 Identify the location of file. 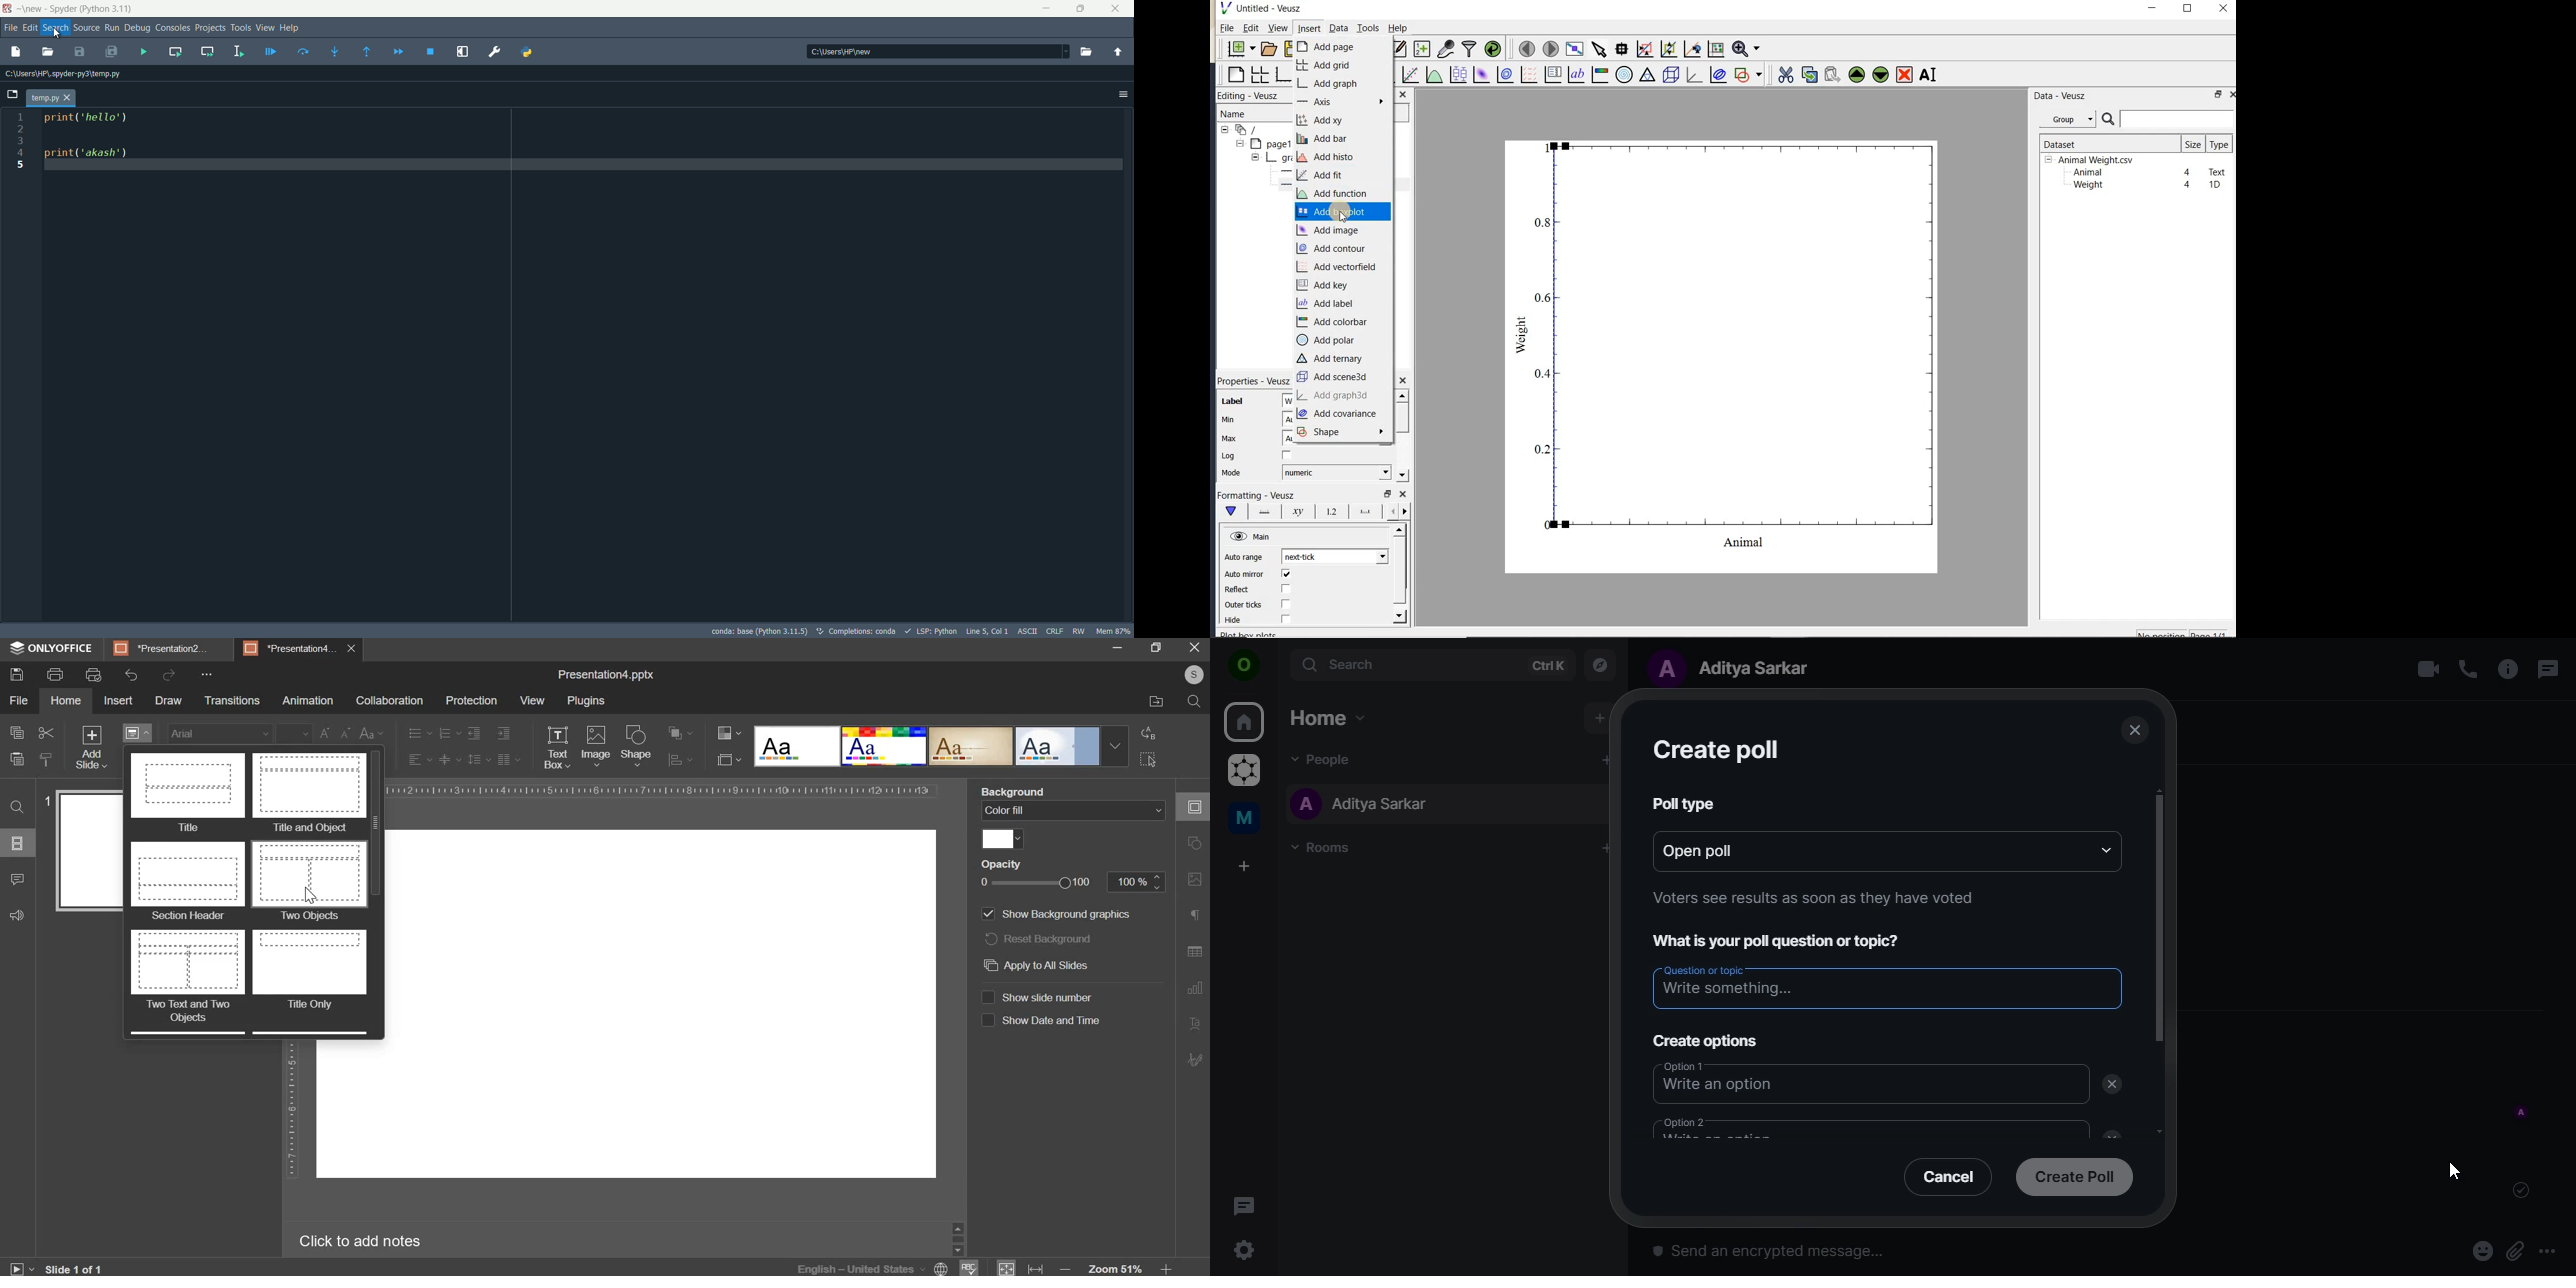
(18, 701).